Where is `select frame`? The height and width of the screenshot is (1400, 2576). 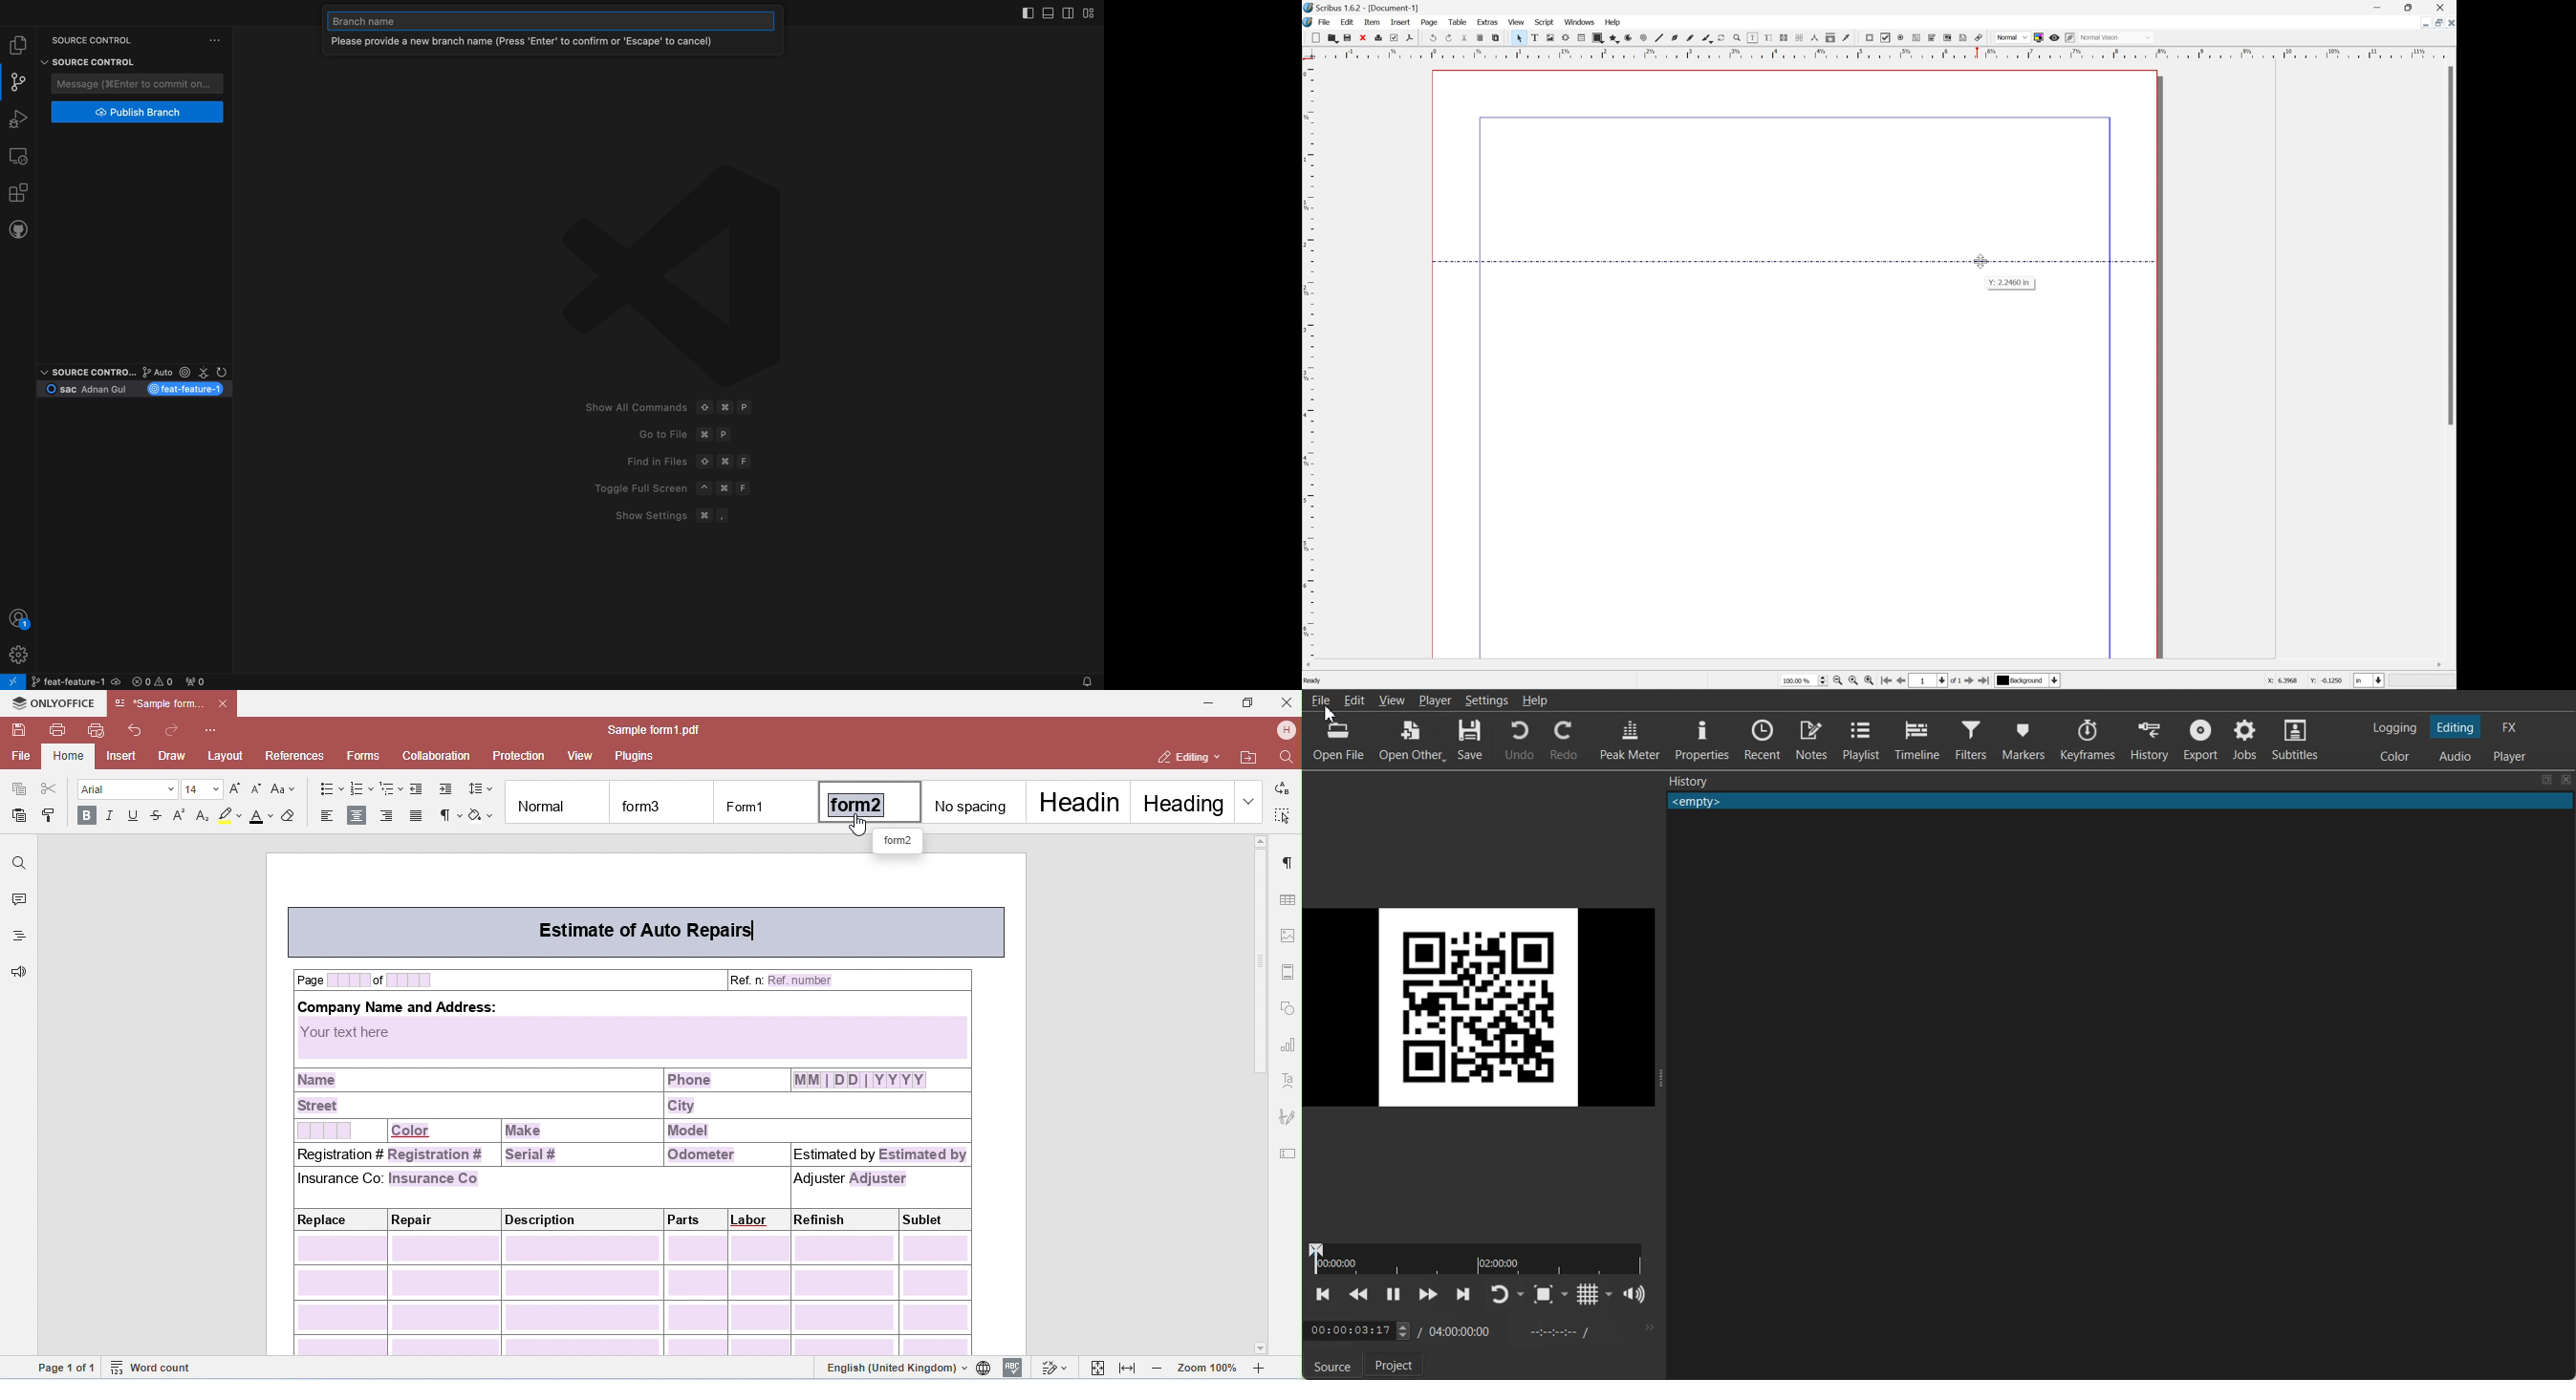
select frame is located at coordinates (1520, 39).